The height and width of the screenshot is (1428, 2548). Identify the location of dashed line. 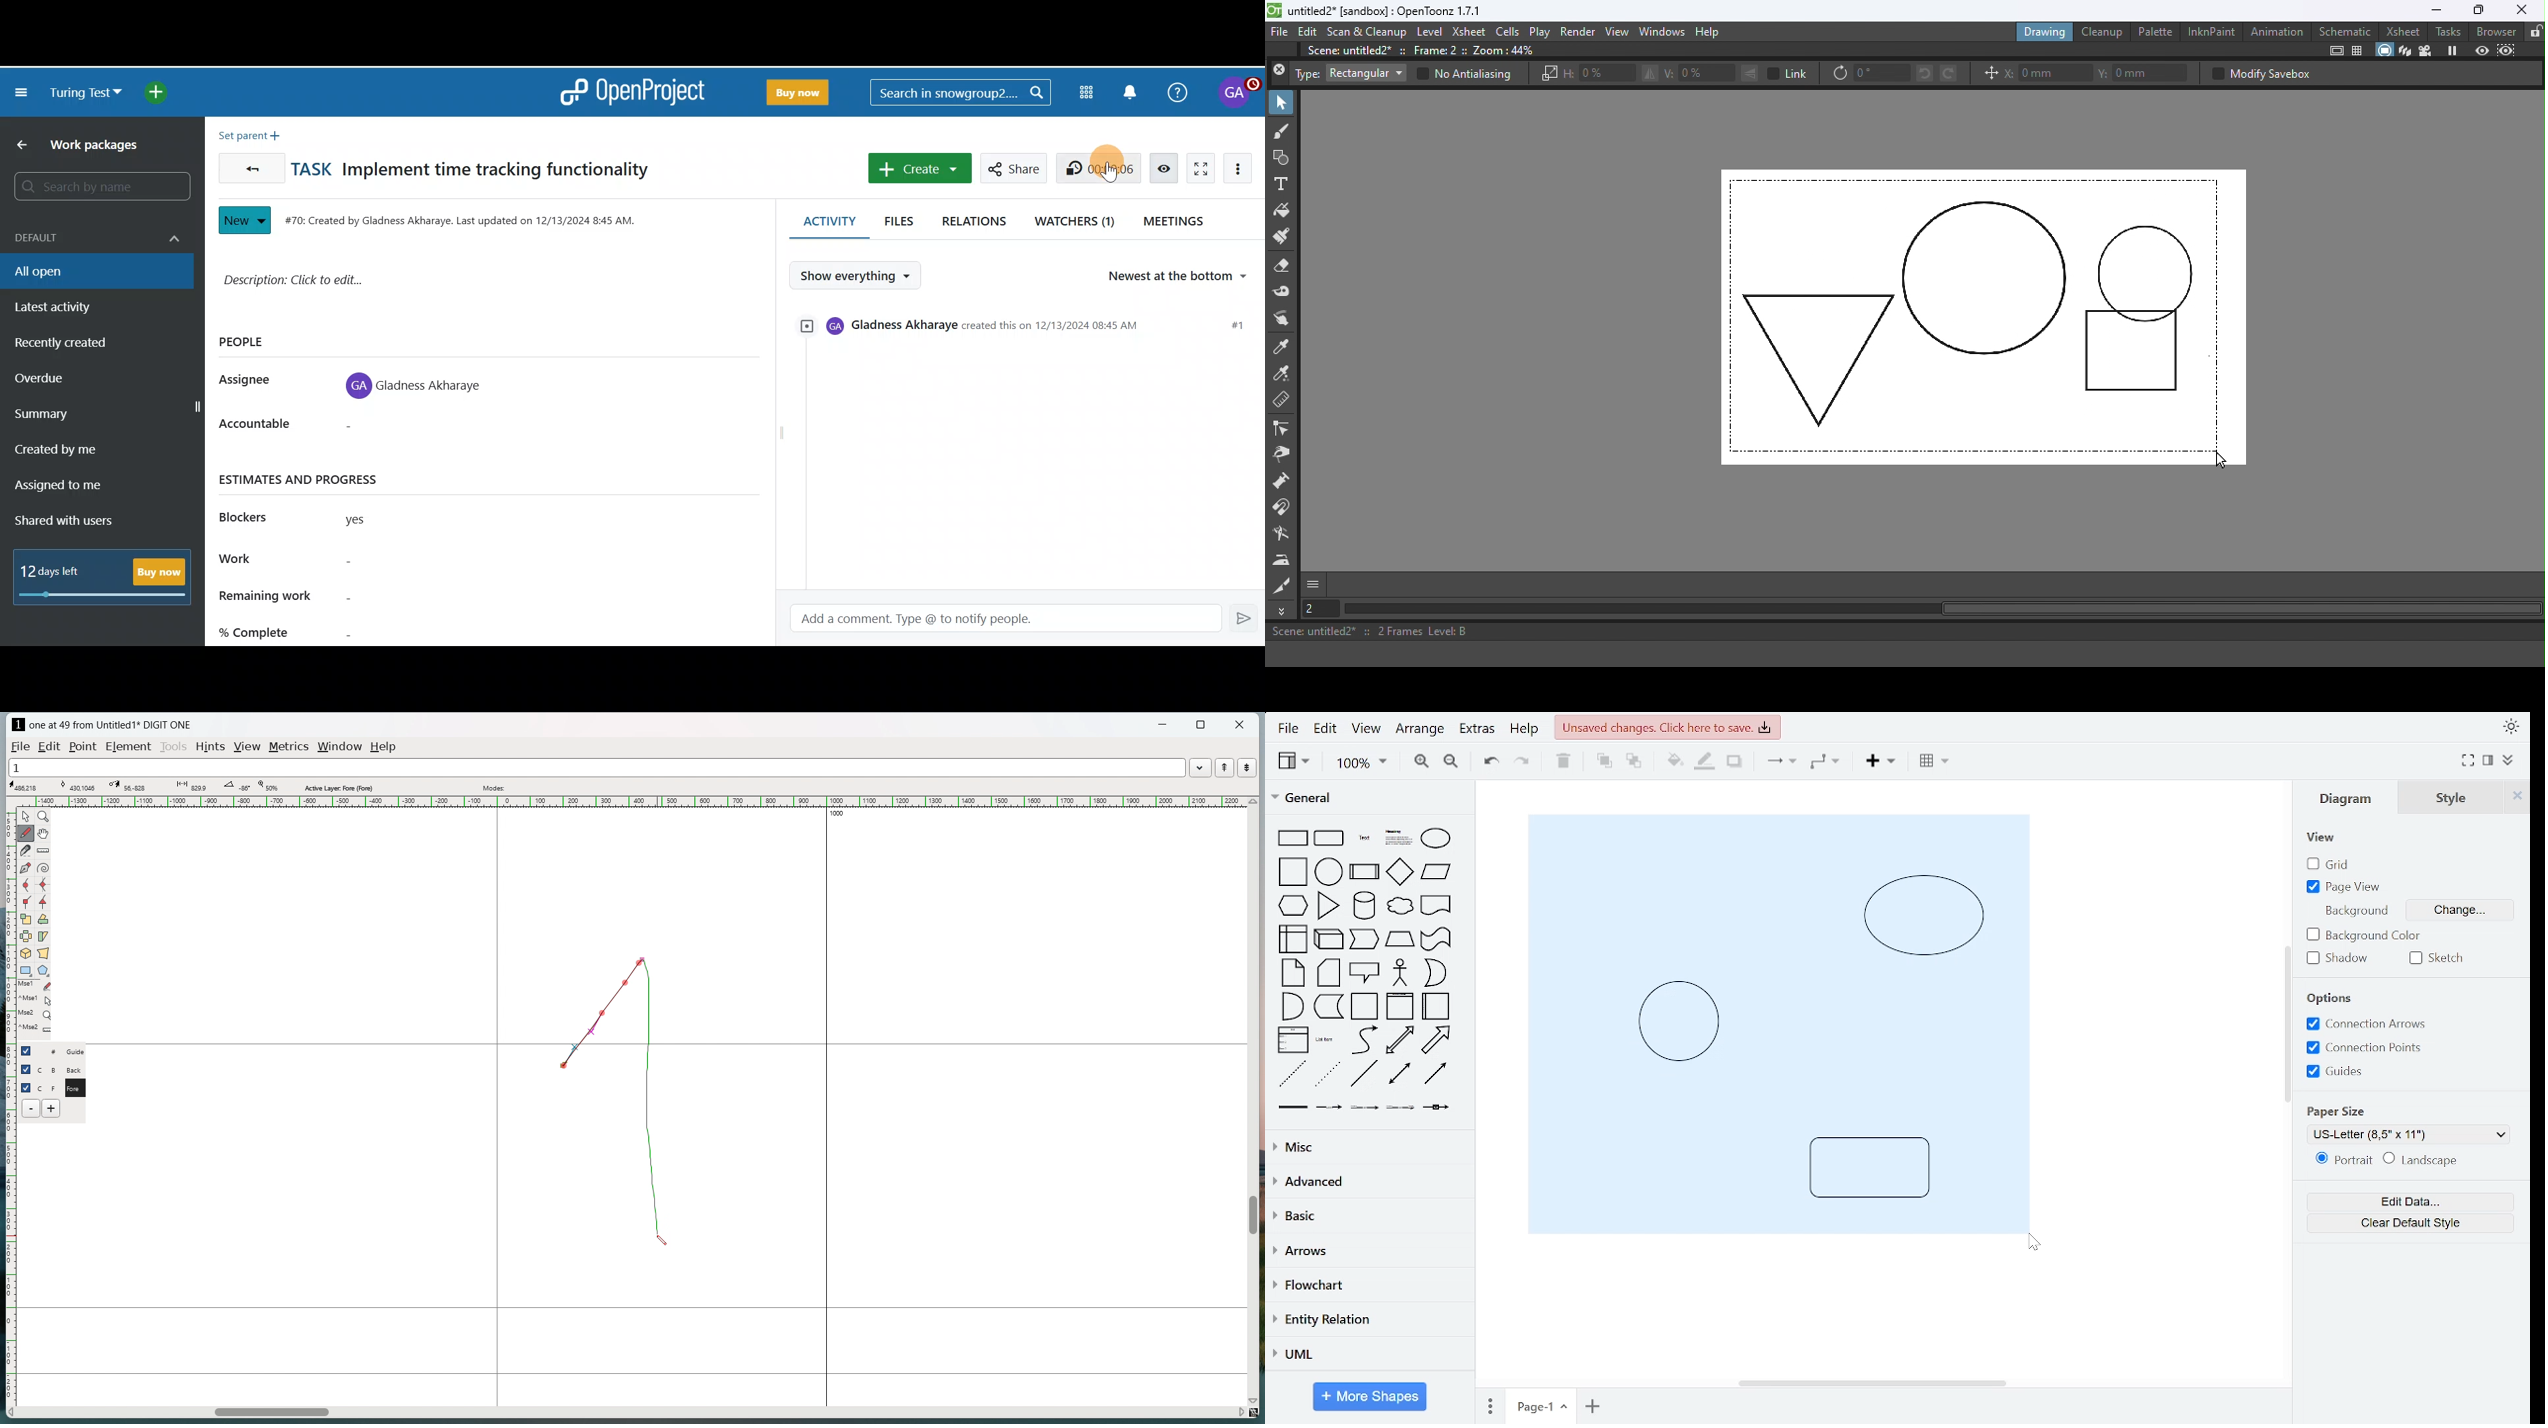
(1292, 1074).